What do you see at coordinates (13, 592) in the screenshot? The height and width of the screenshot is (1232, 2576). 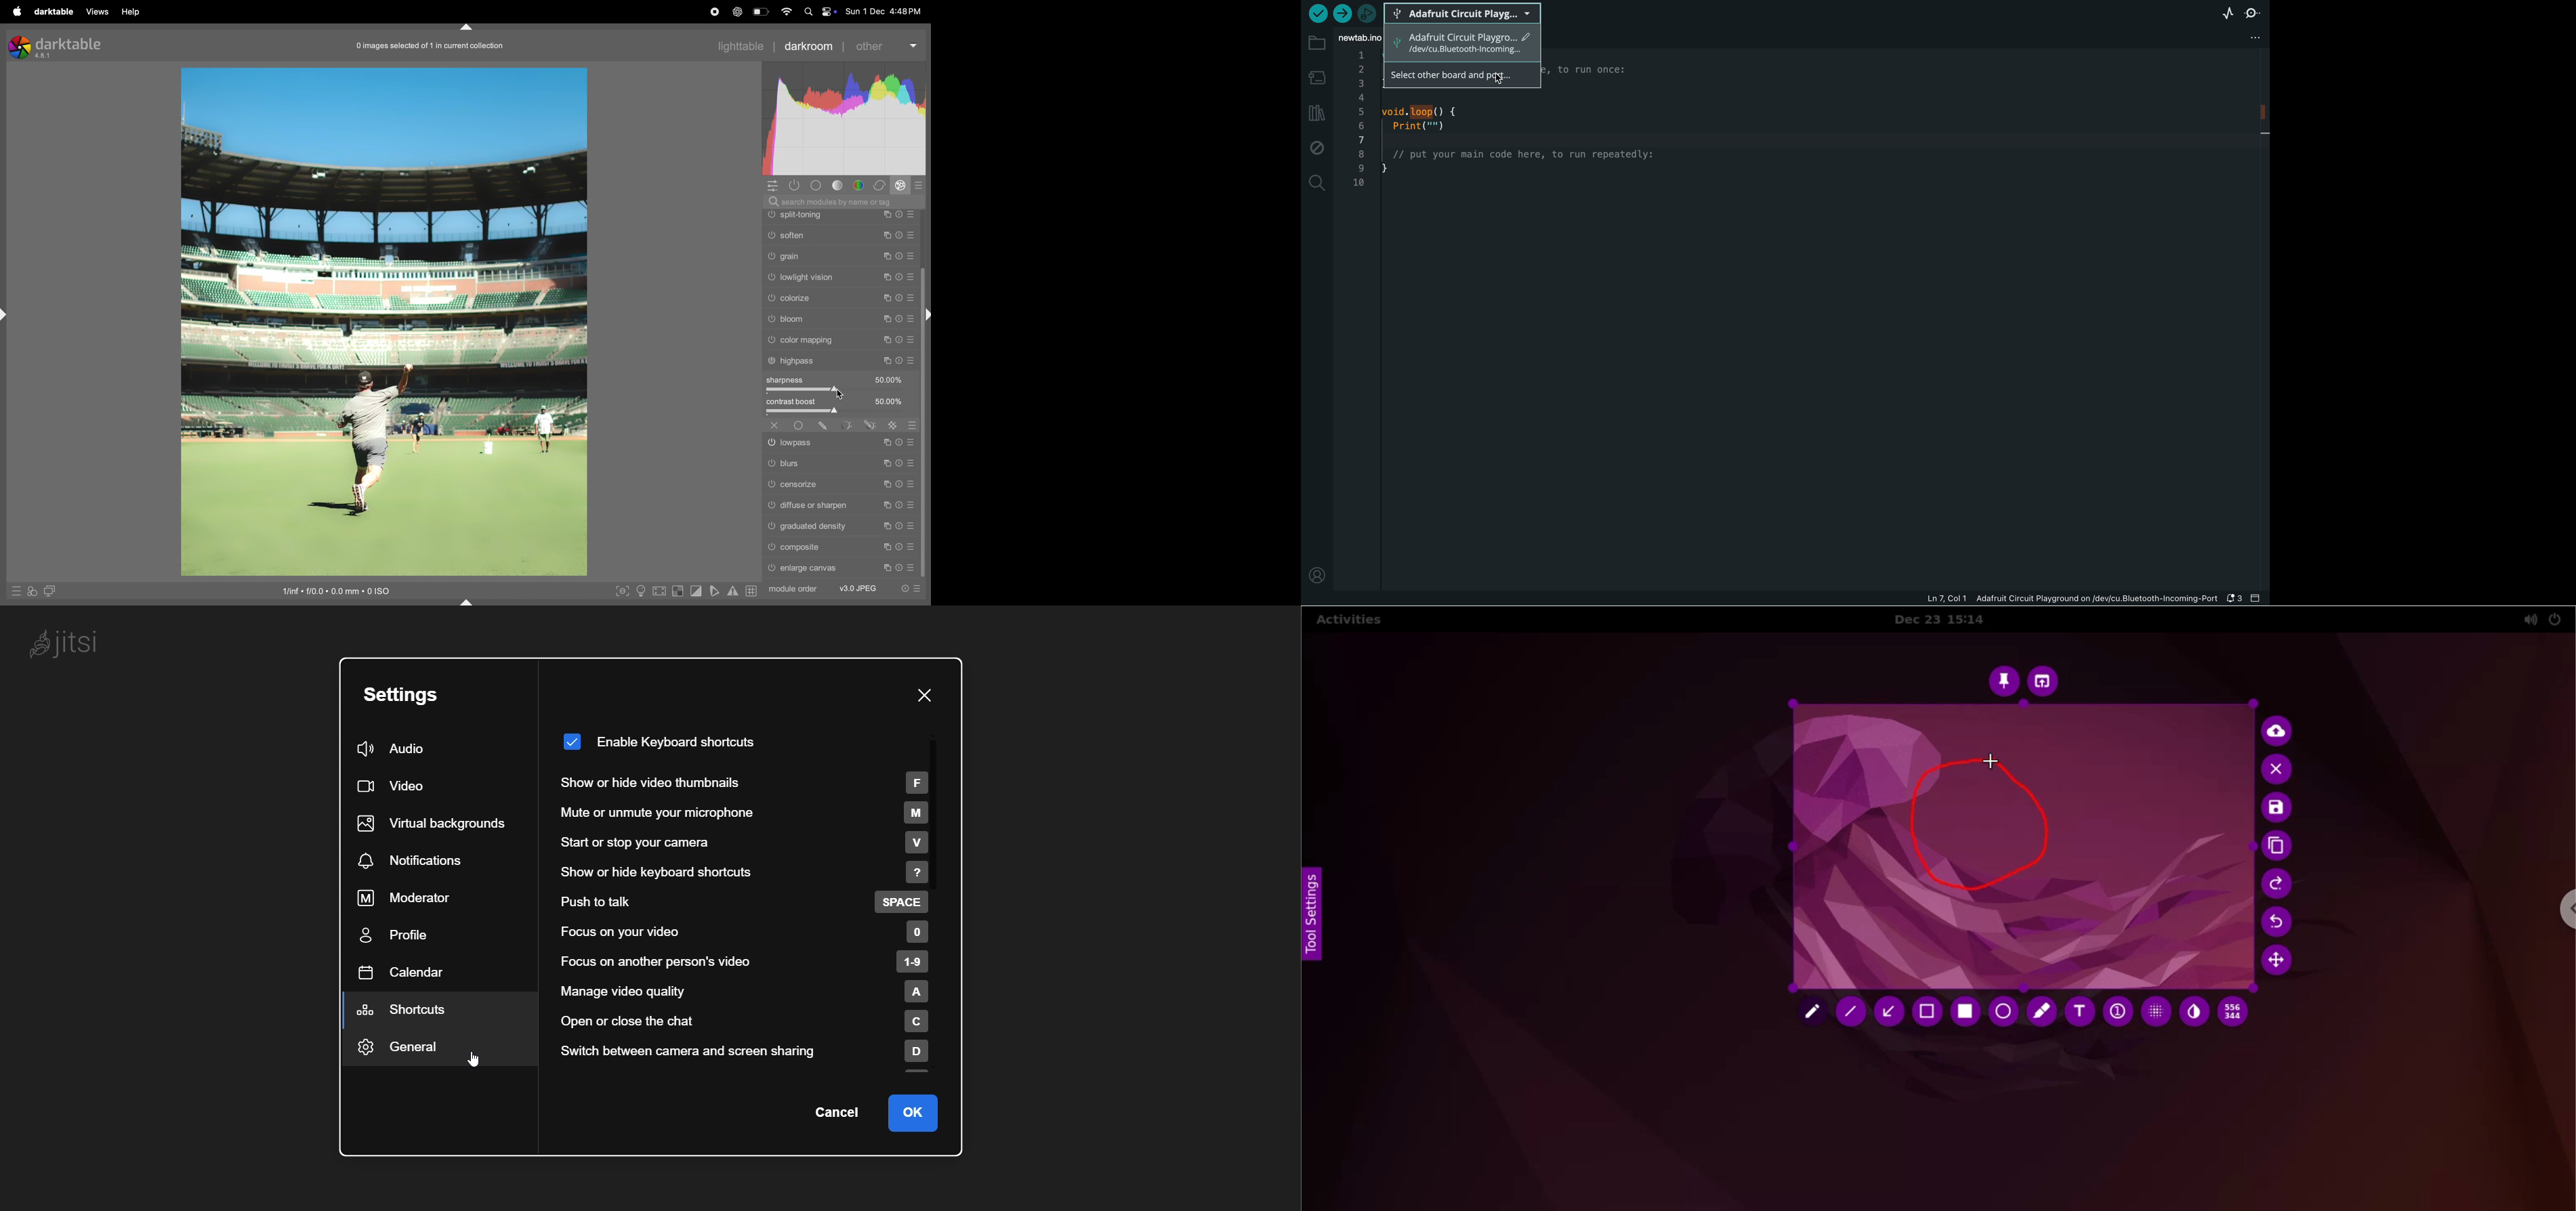 I see `quick acess presets` at bounding box center [13, 592].